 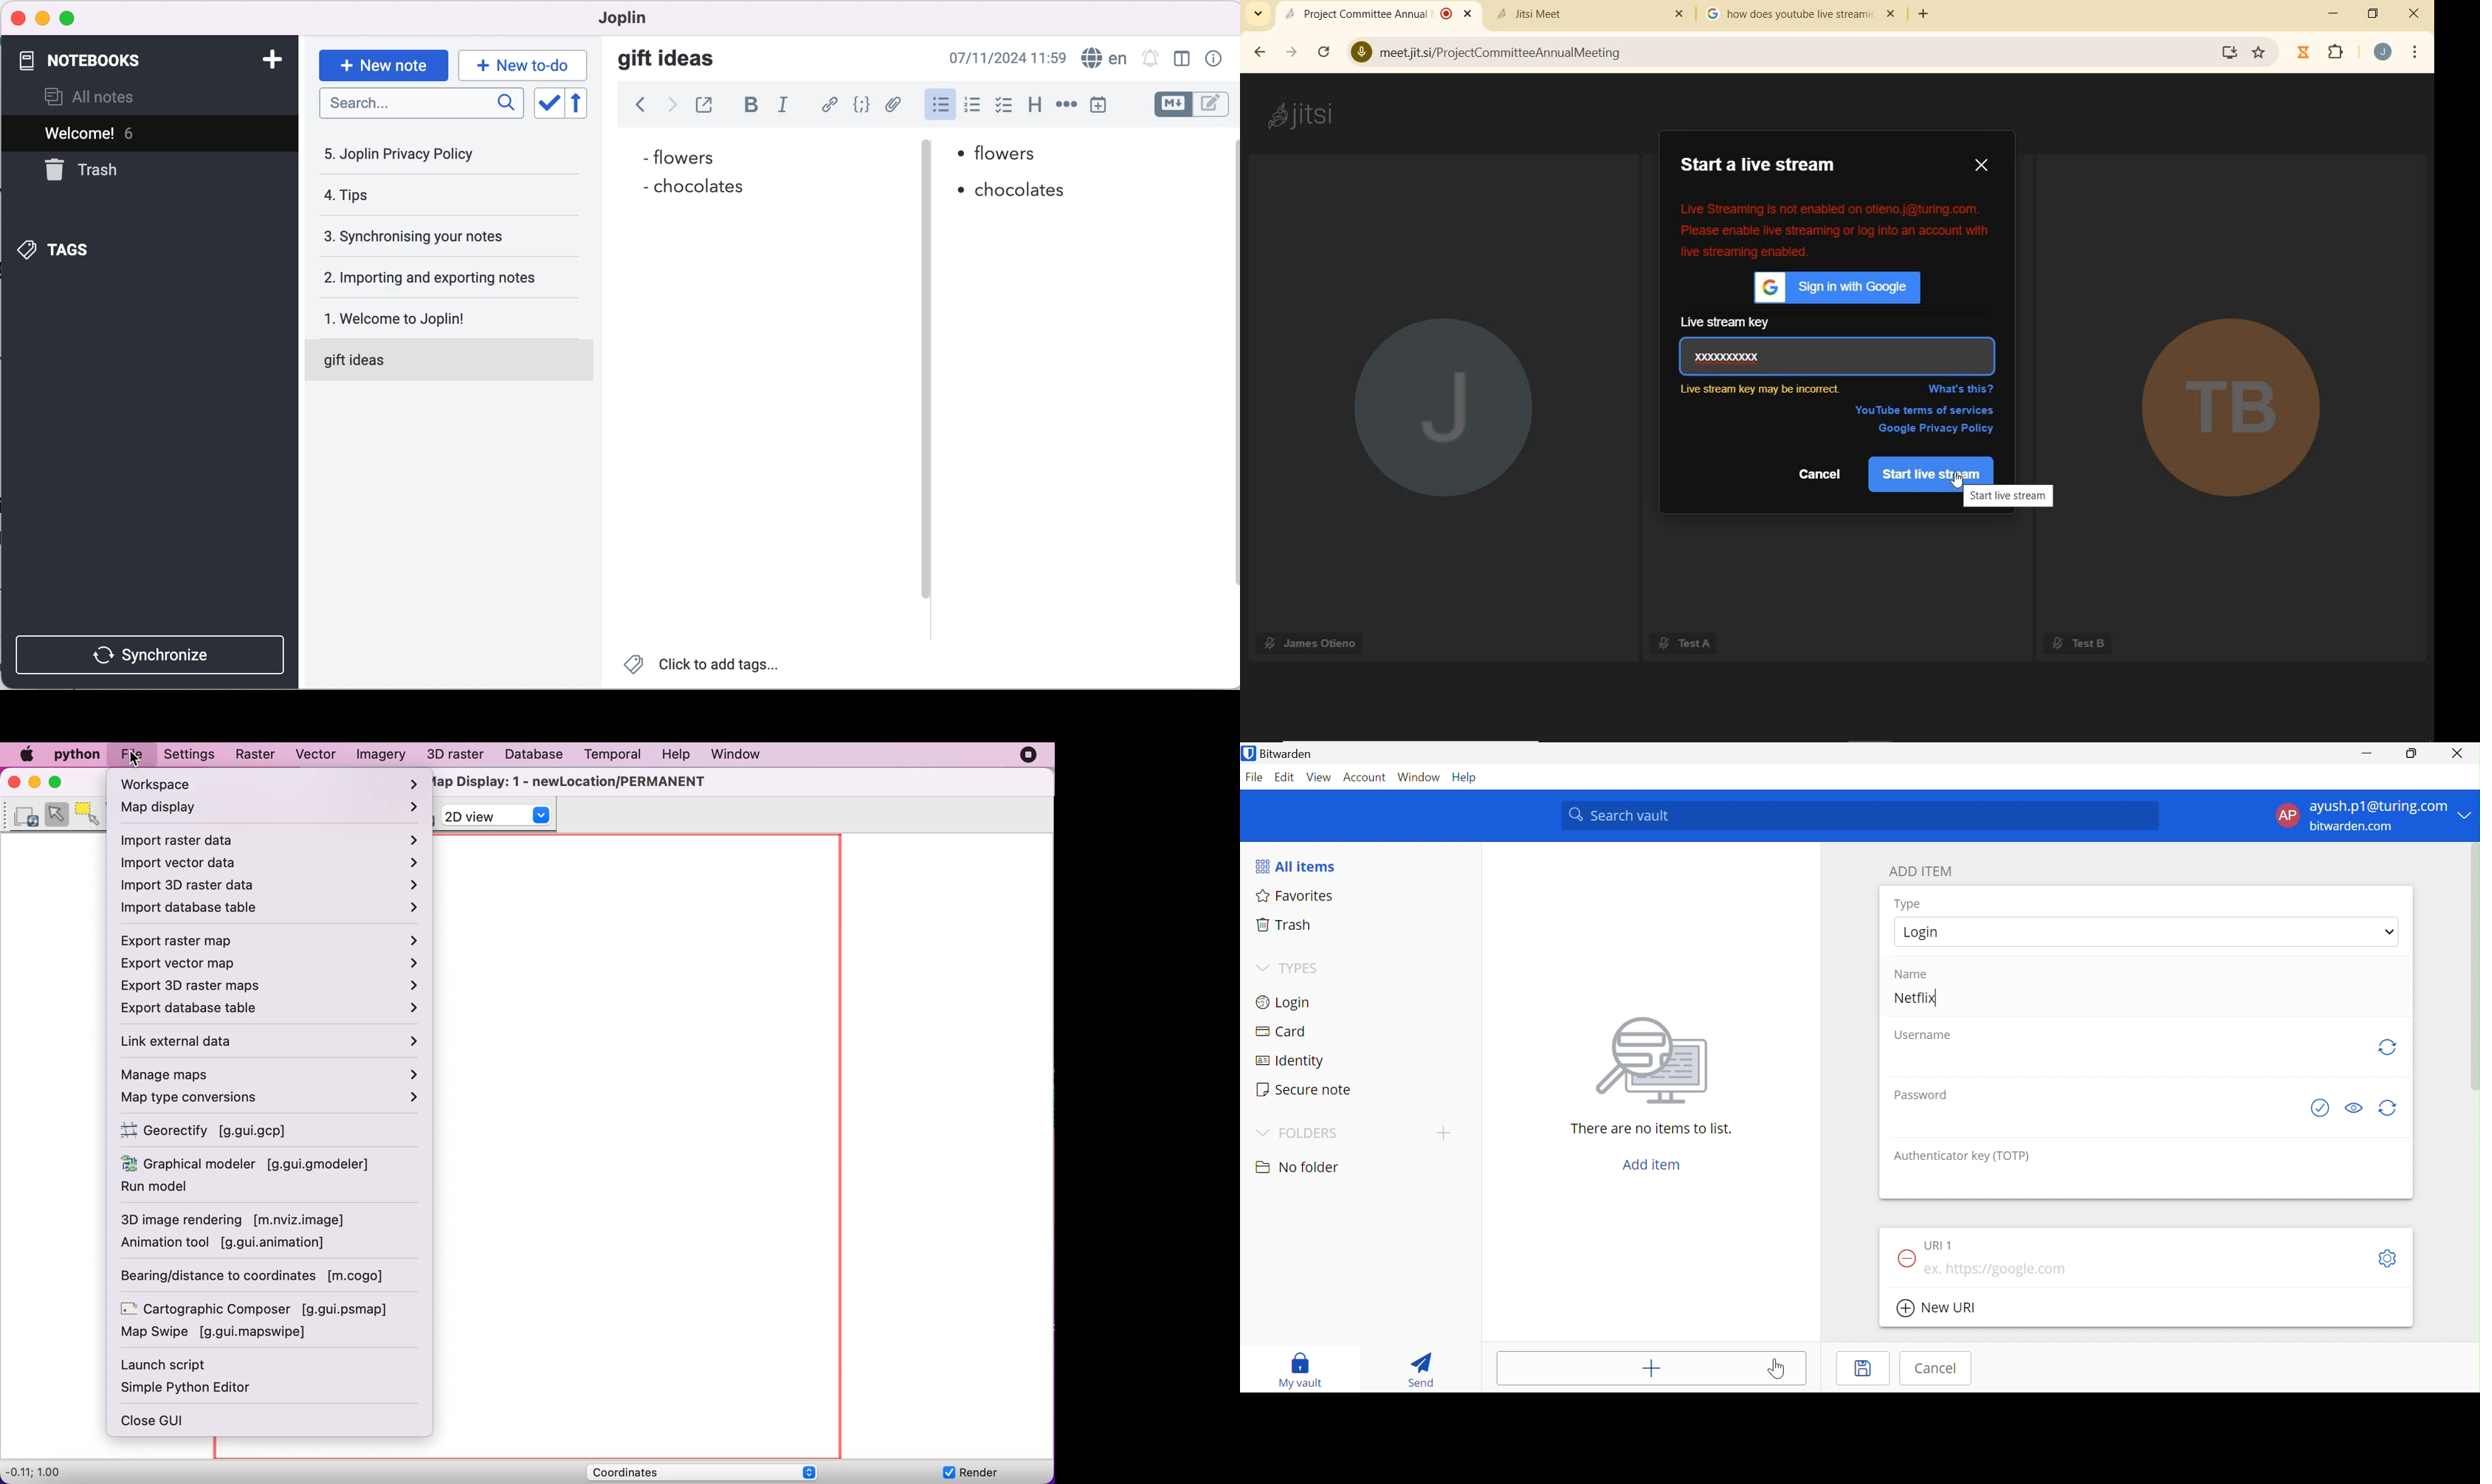 What do you see at coordinates (408, 154) in the screenshot?
I see `joplin privacy policy` at bounding box center [408, 154].